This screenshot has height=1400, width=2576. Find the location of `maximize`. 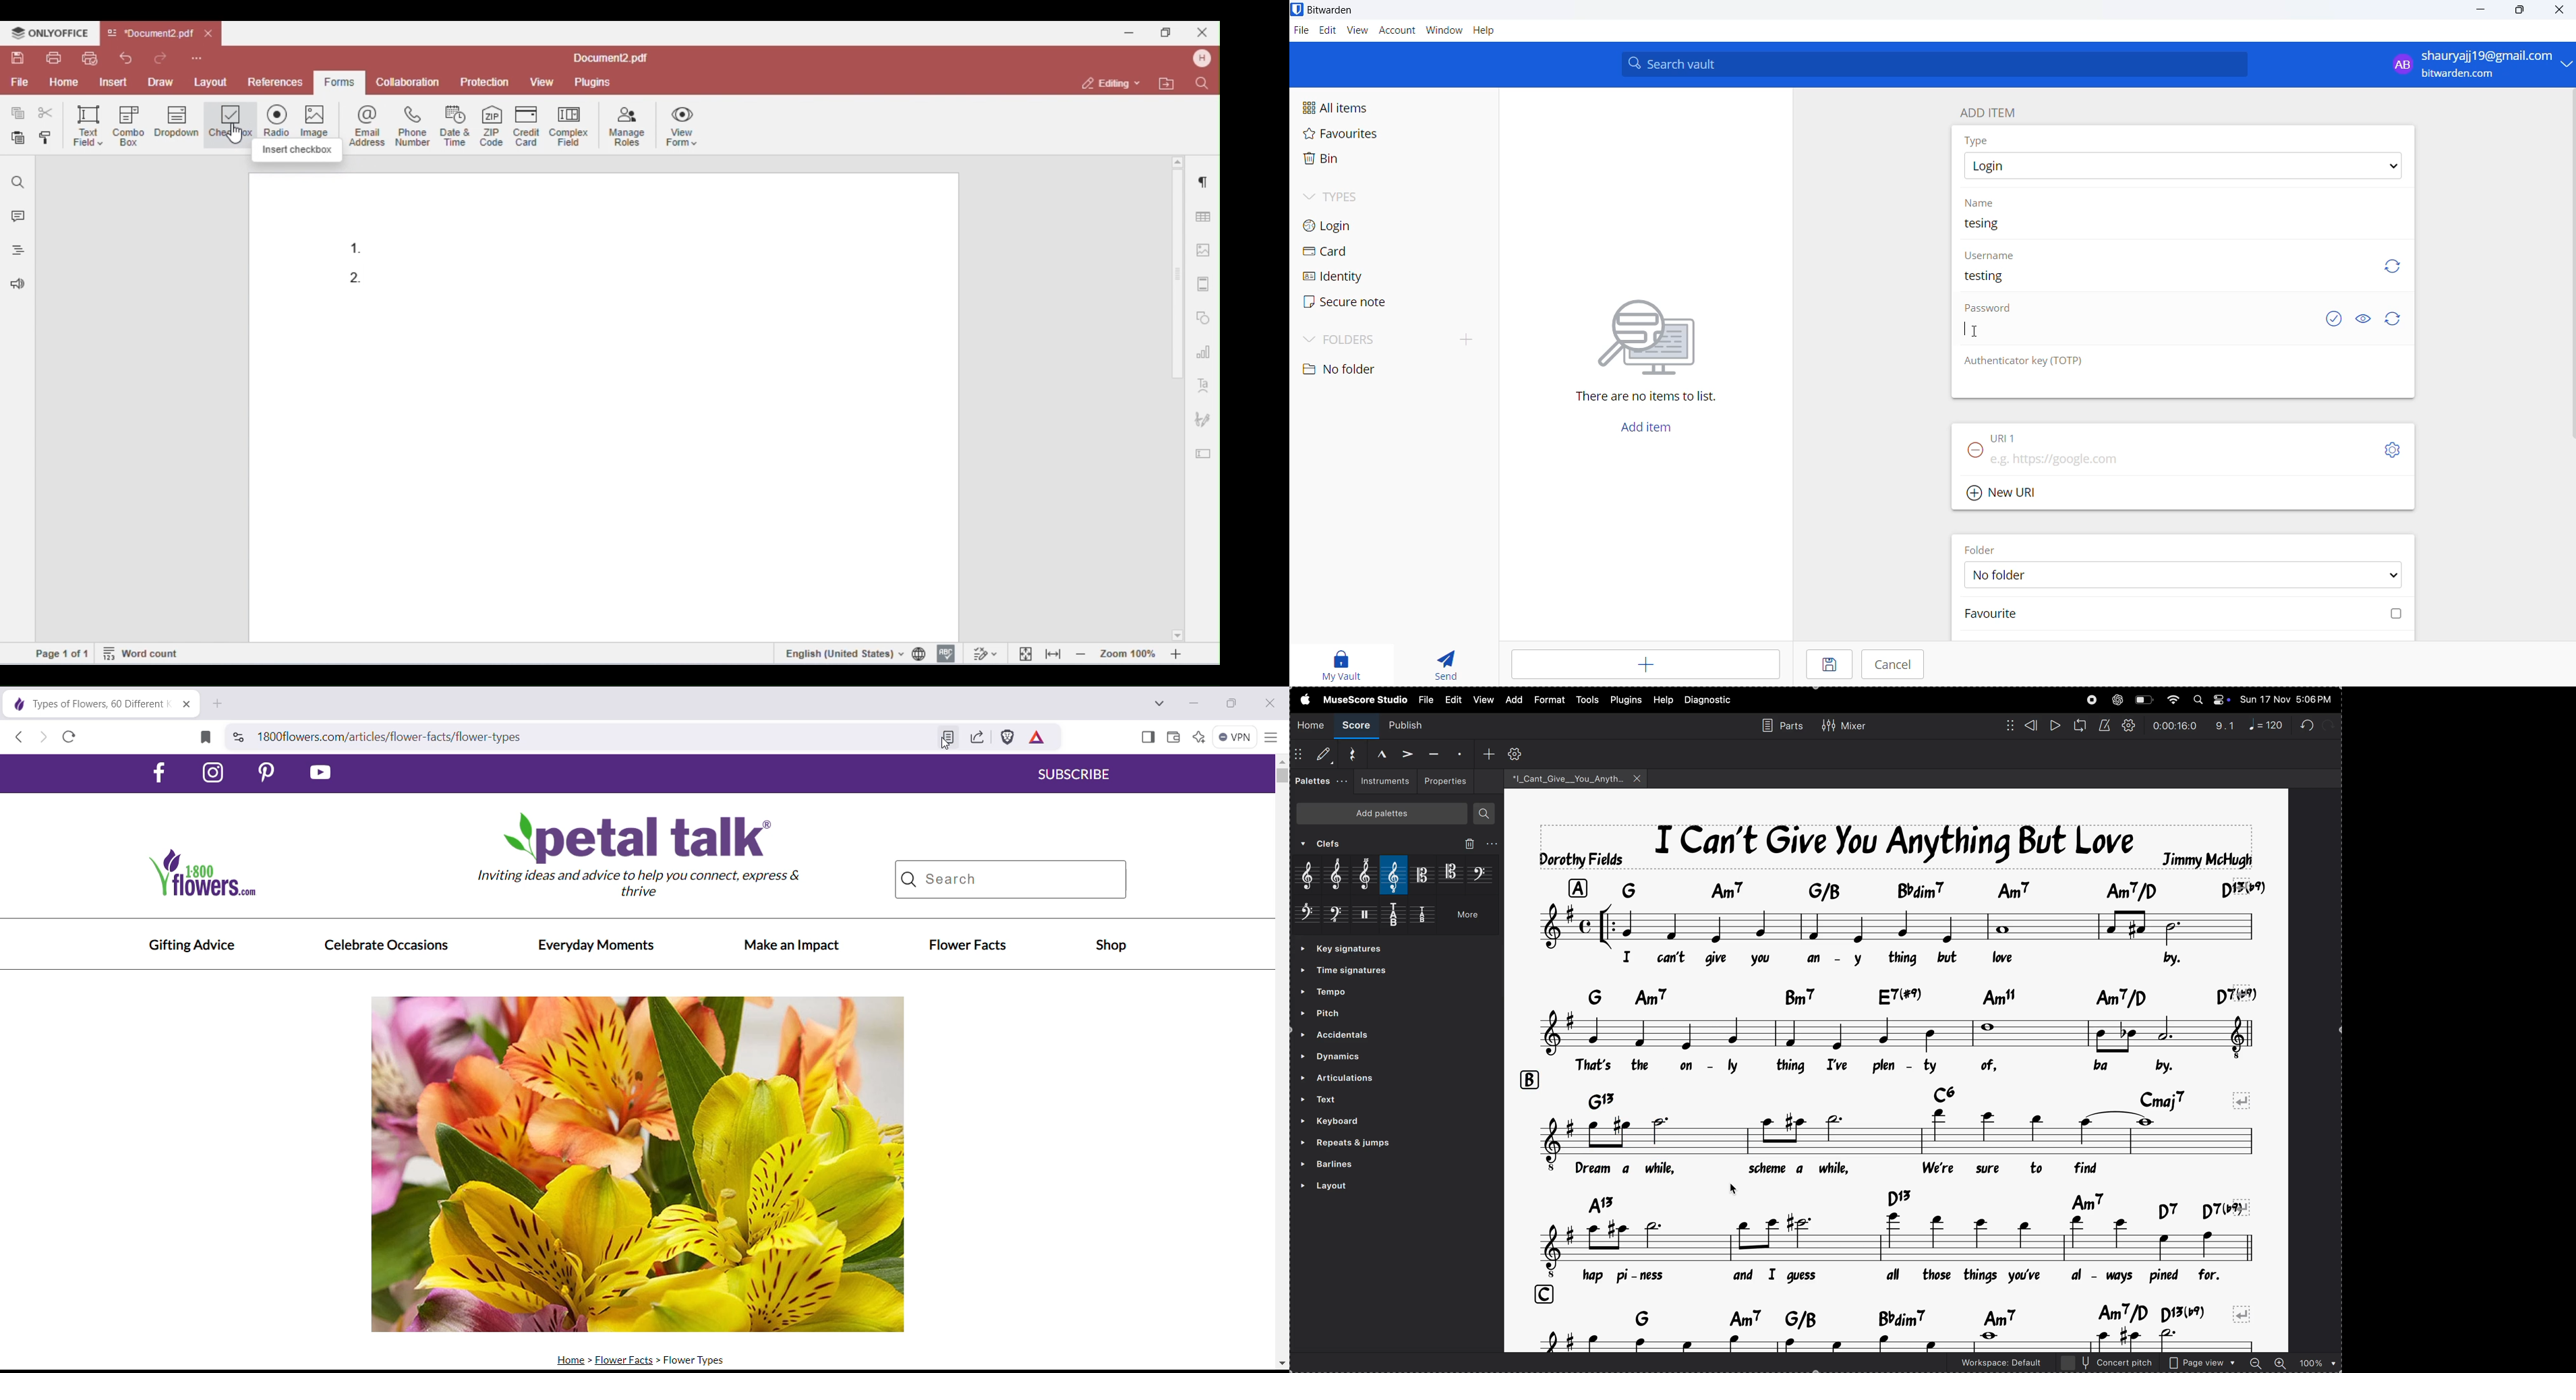

maximize is located at coordinates (2518, 11).